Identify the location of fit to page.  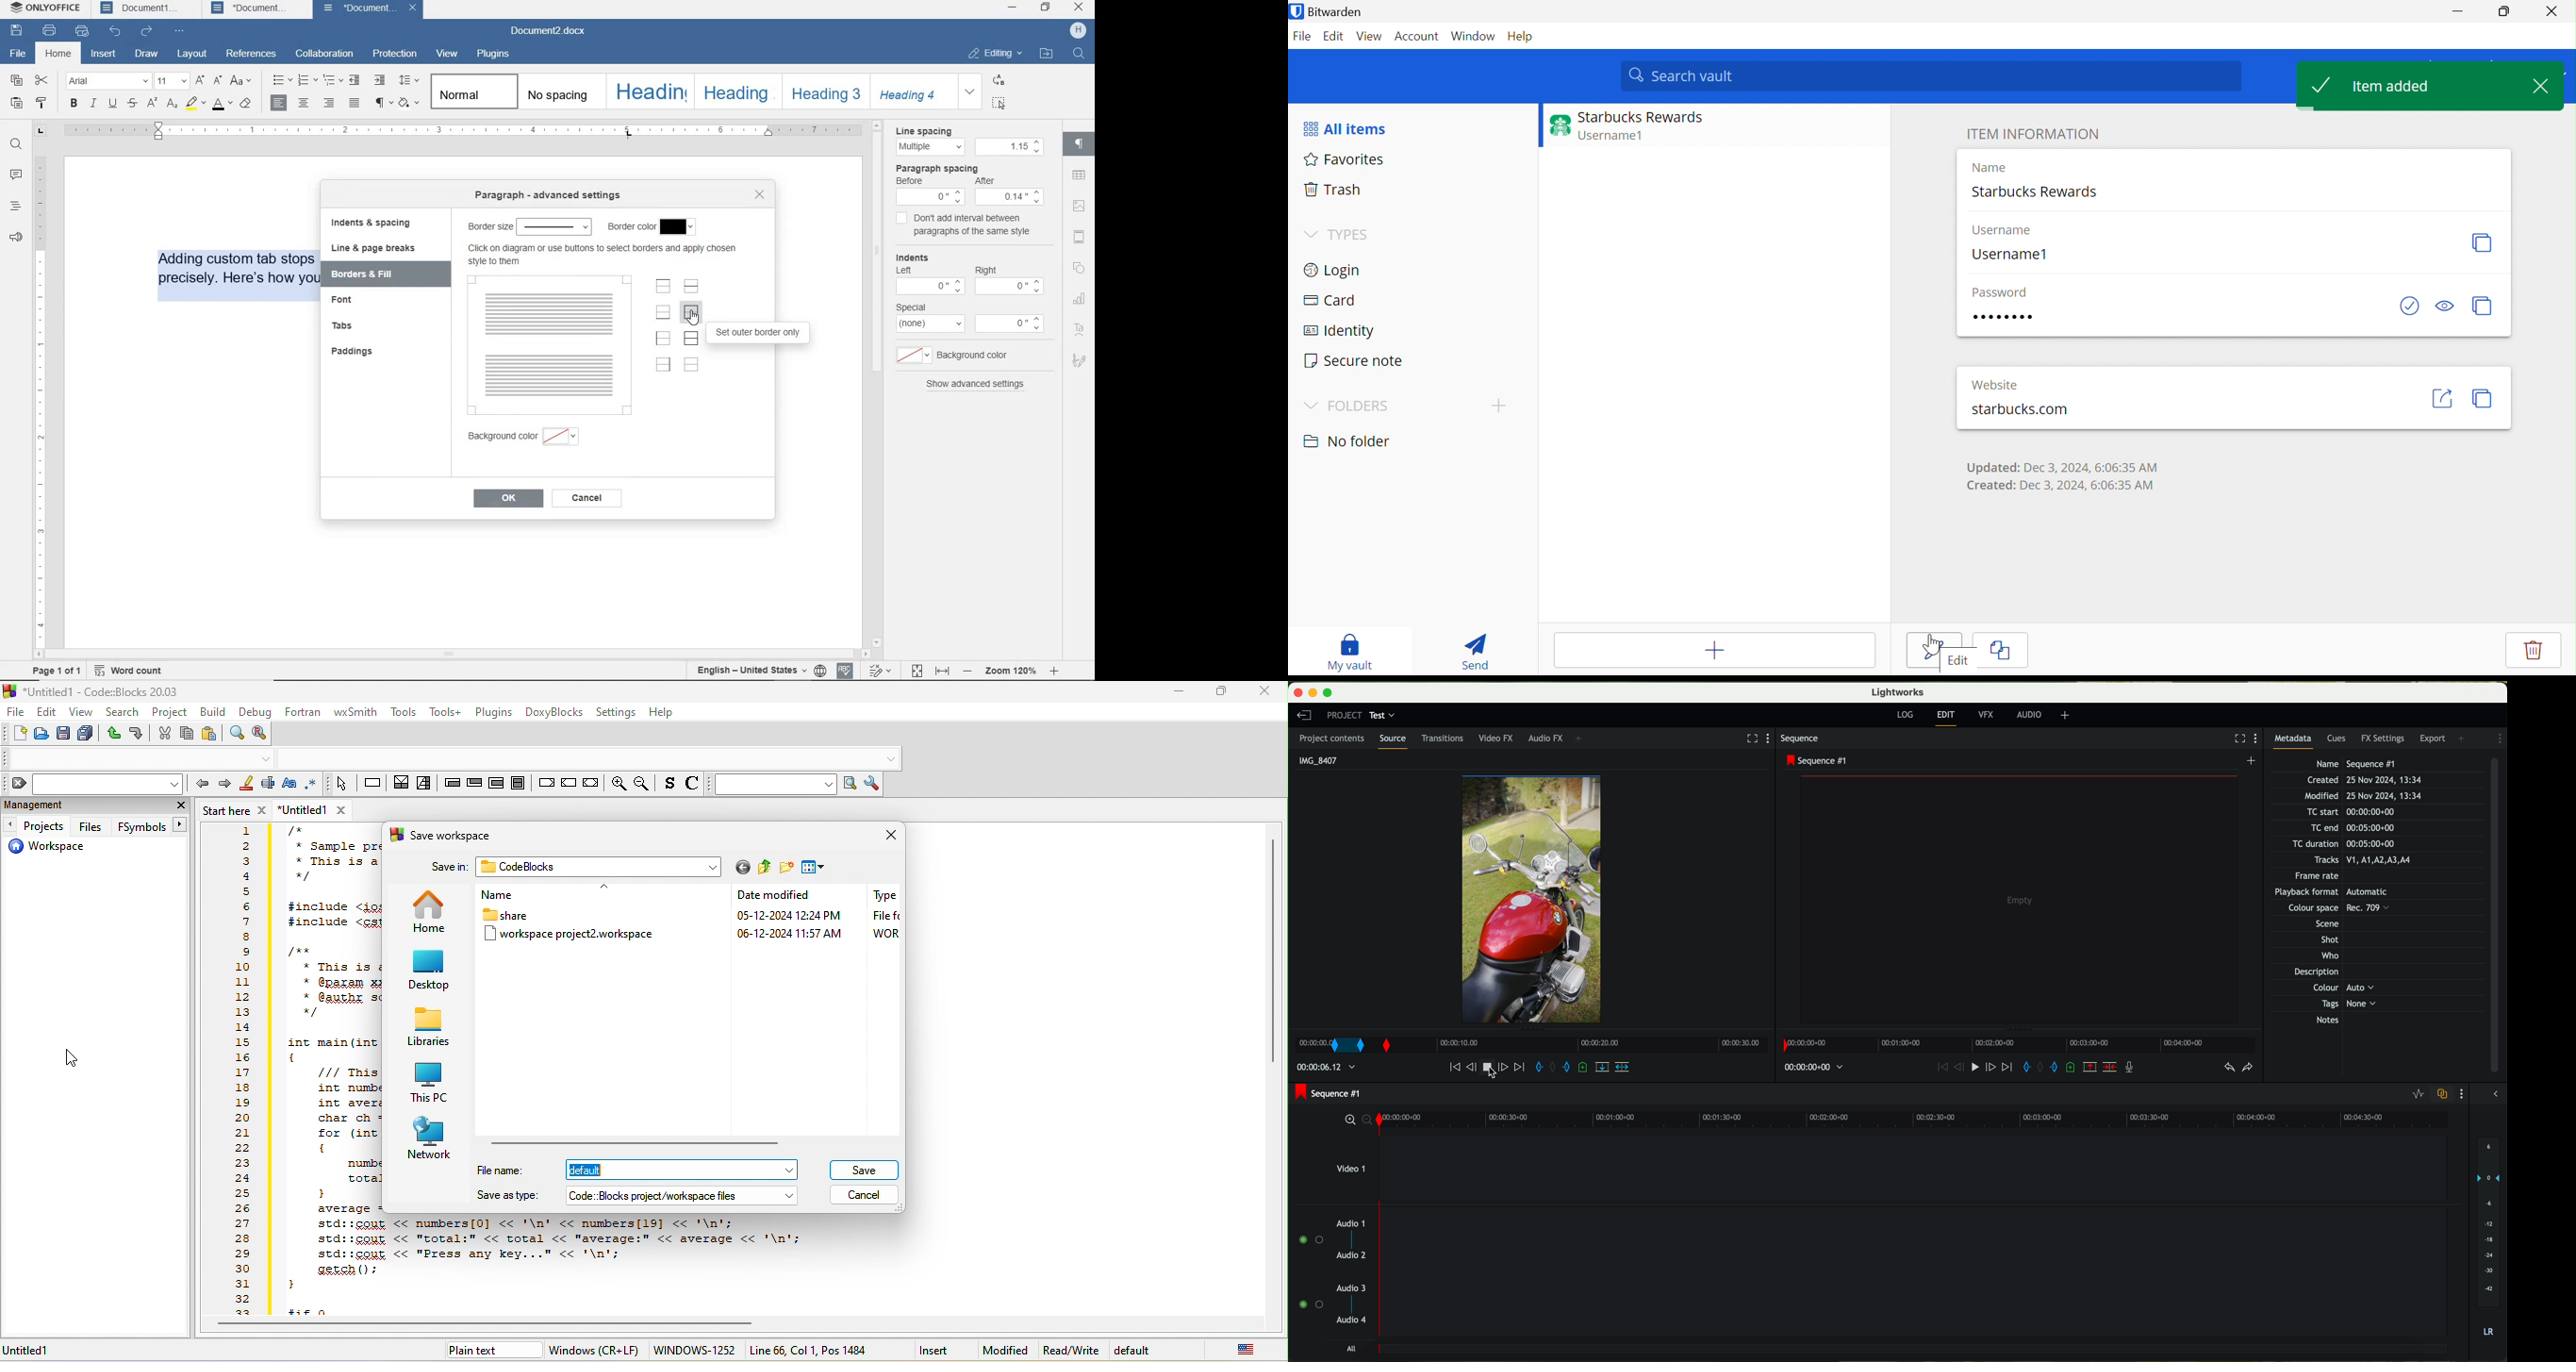
(914, 670).